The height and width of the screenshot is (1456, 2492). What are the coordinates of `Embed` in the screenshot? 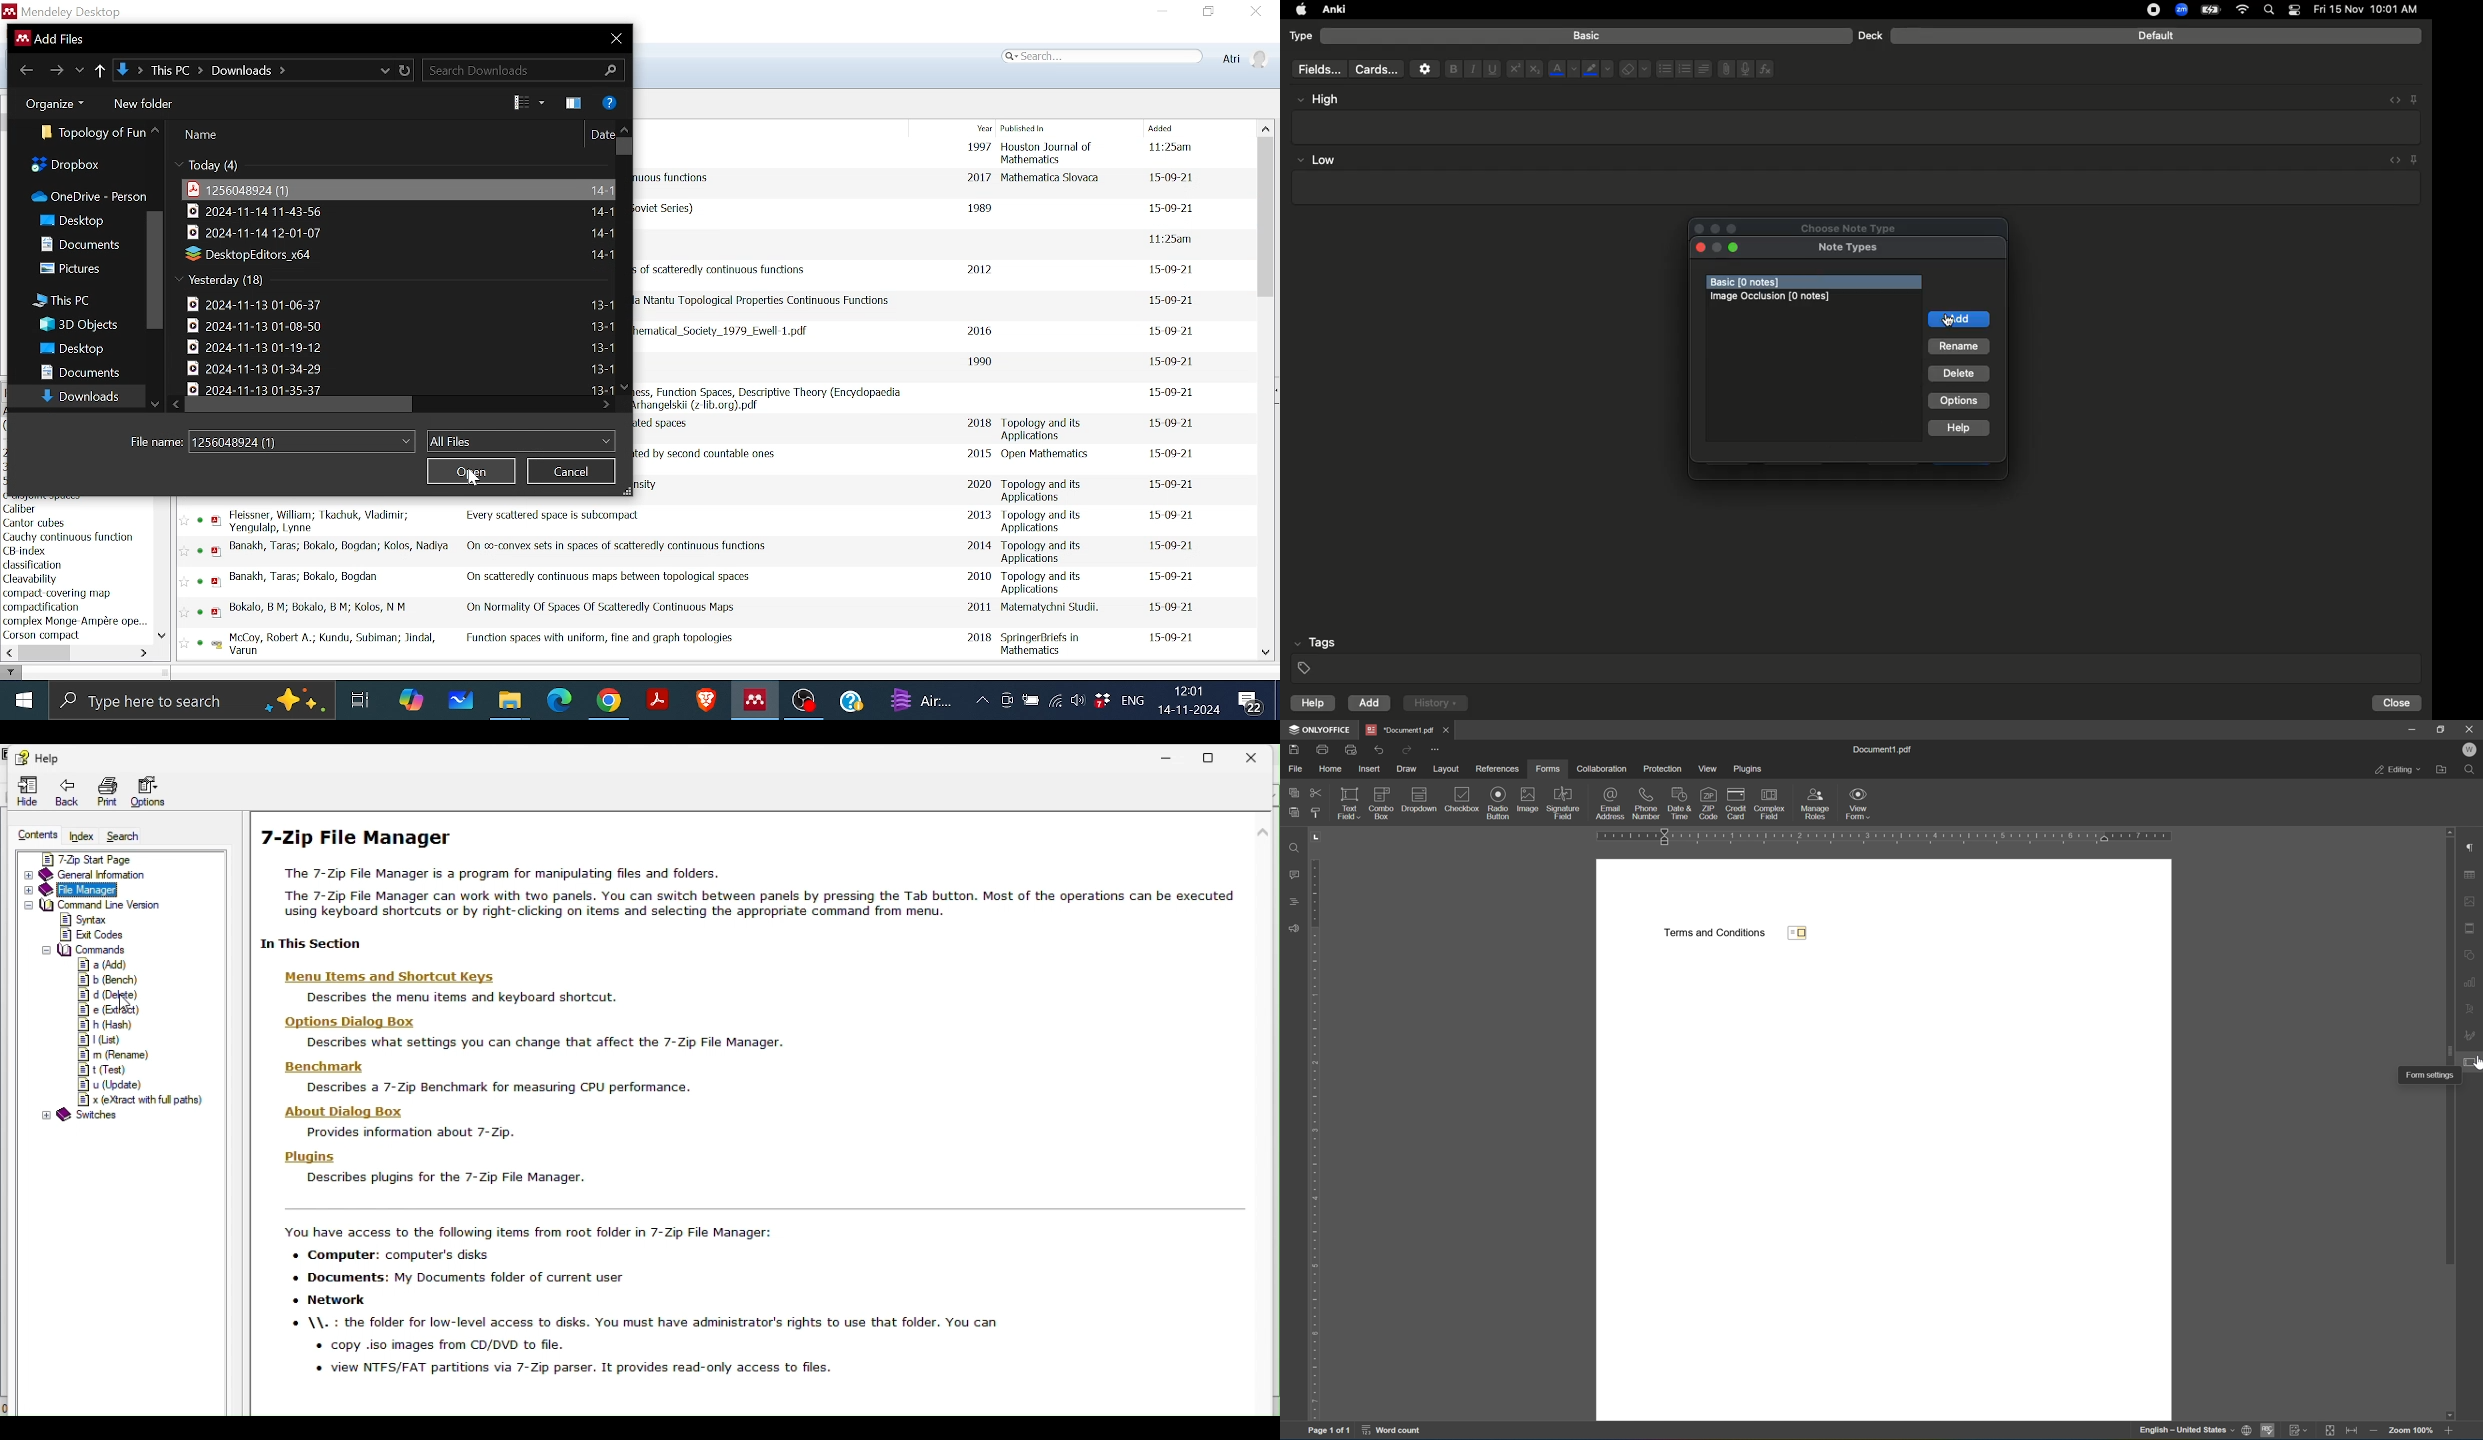 It's located at (2390, 100).